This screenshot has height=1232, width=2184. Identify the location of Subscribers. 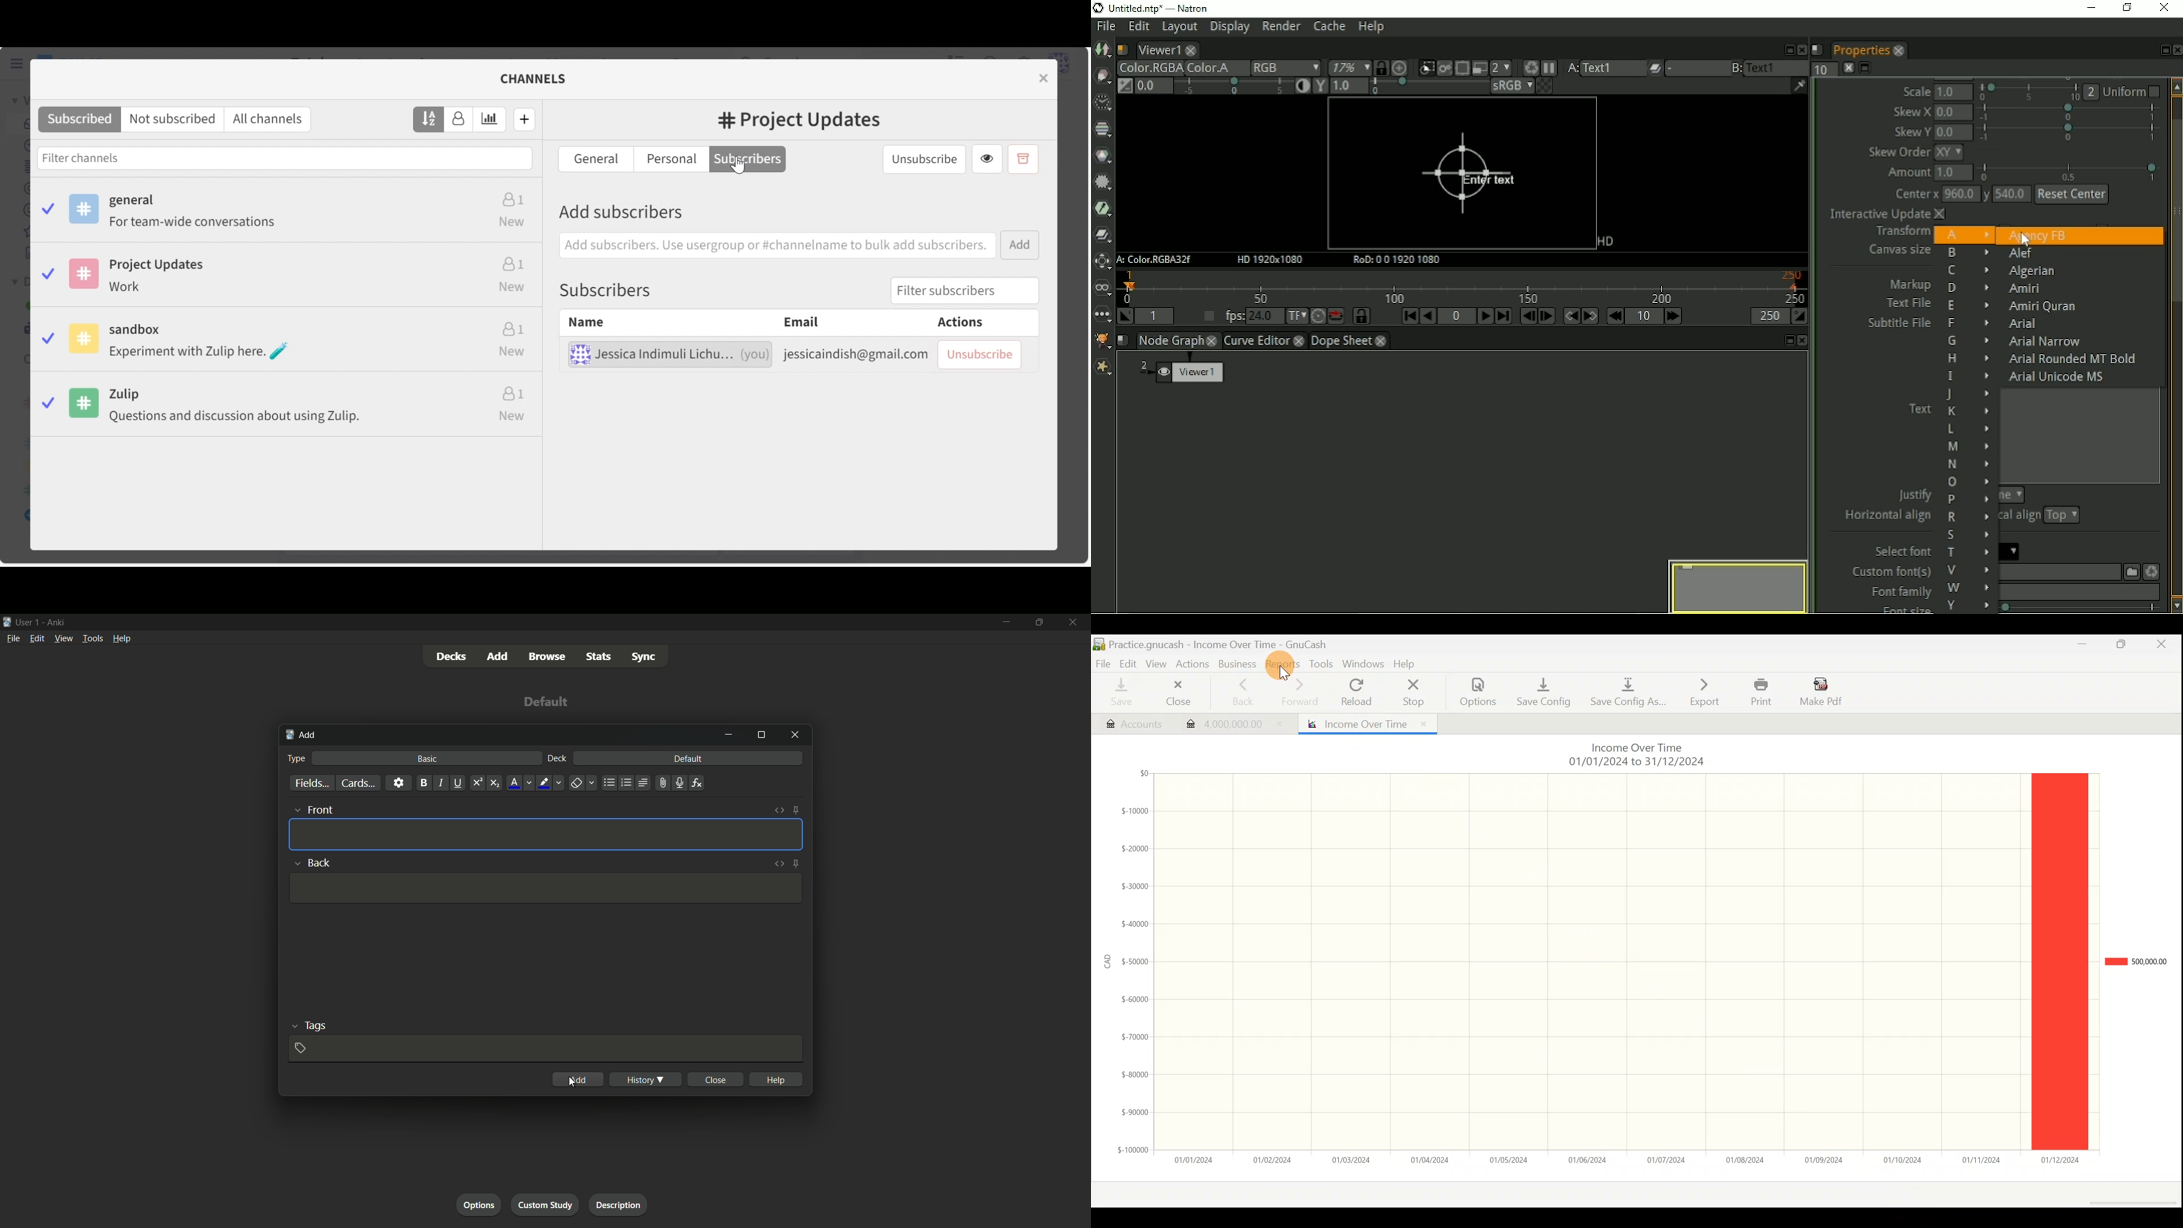
(748, 159).